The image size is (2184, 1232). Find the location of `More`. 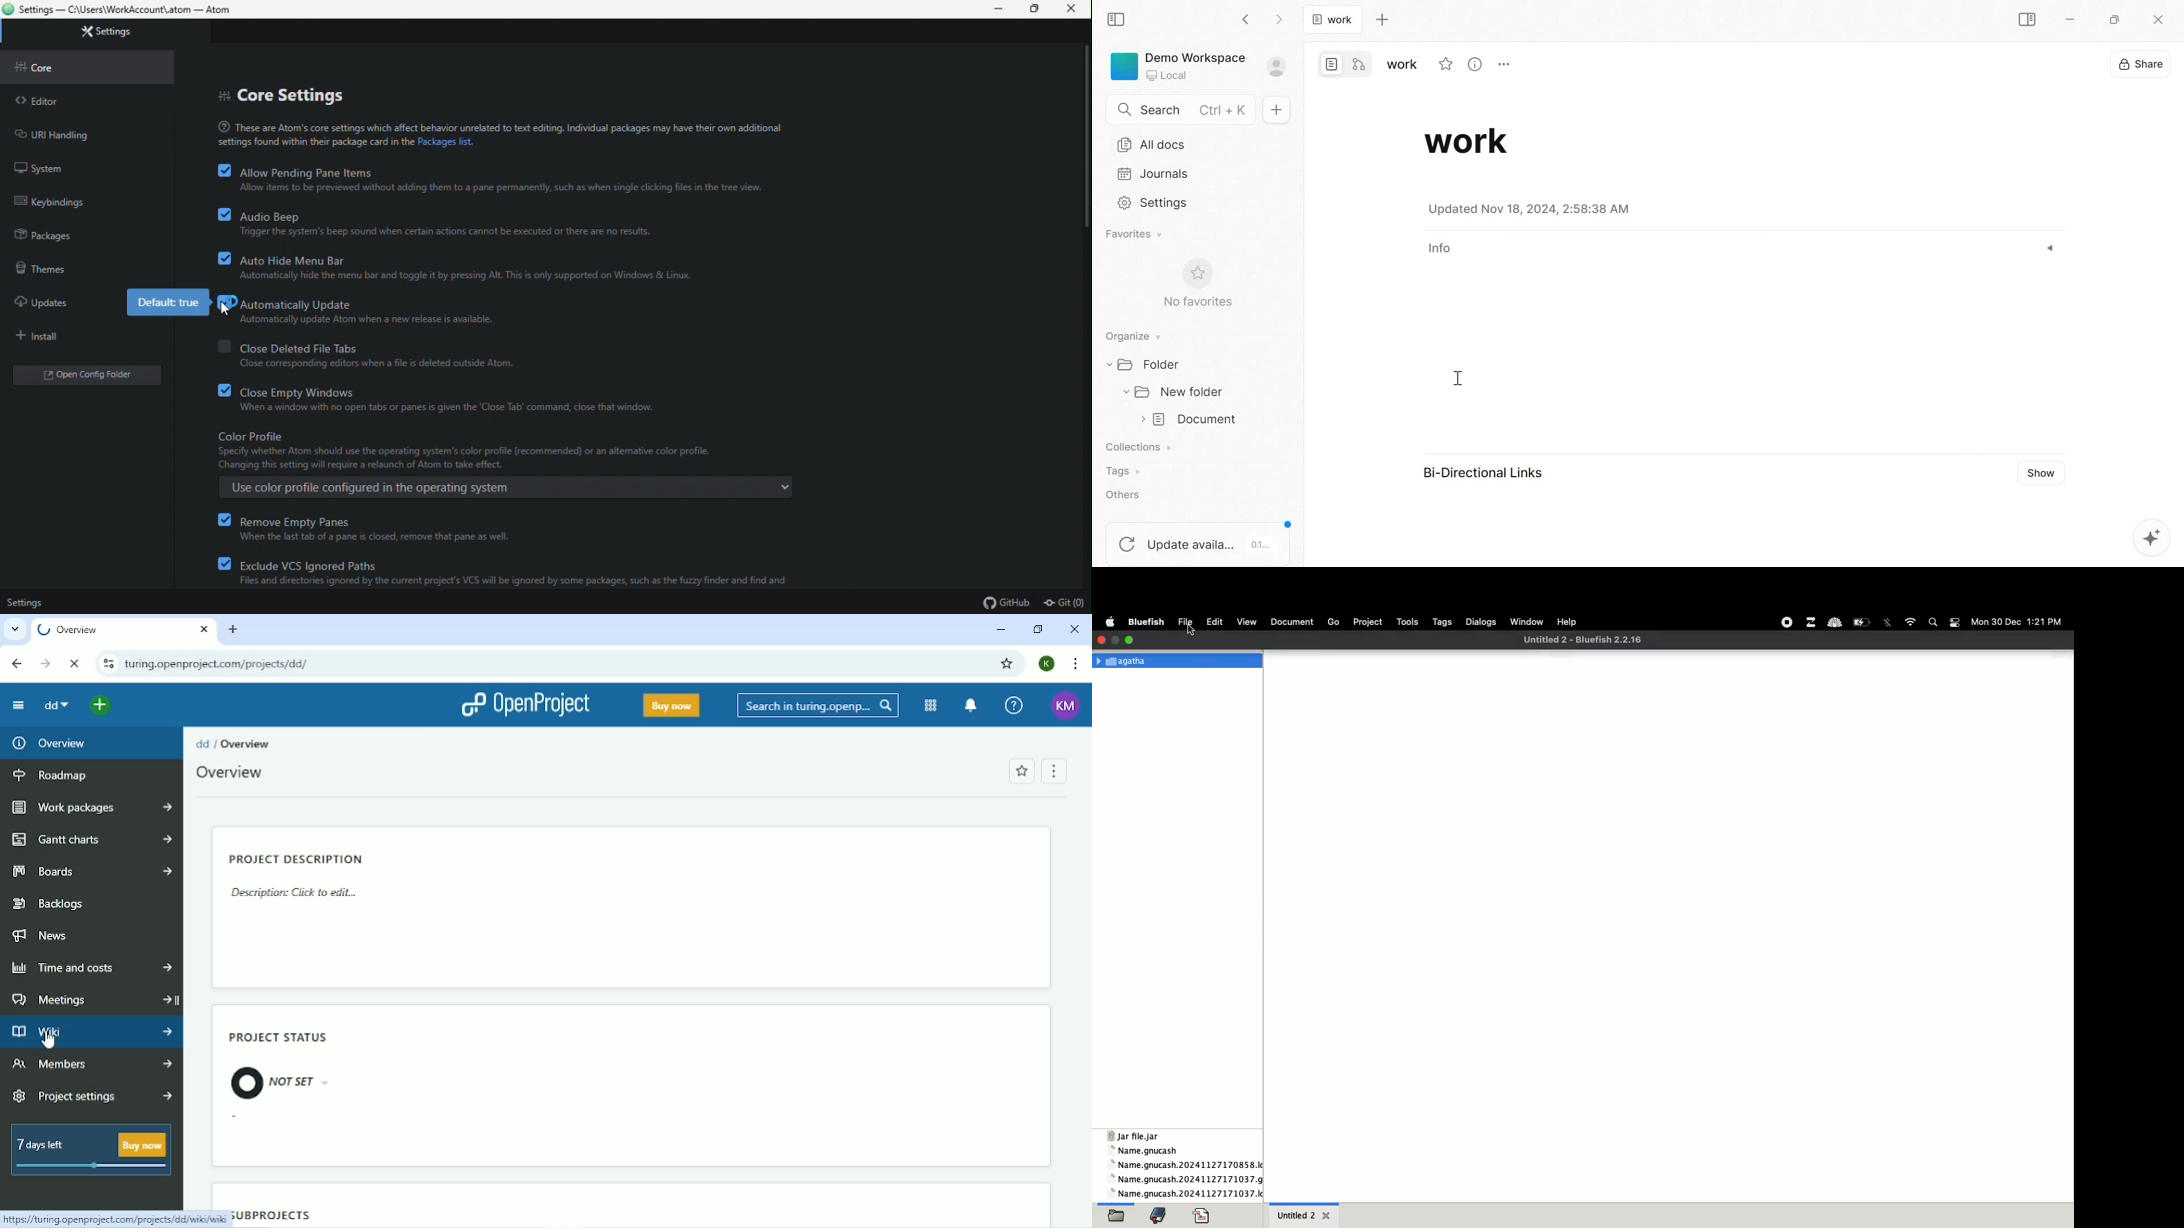

More is located at coordinates (169, 804).